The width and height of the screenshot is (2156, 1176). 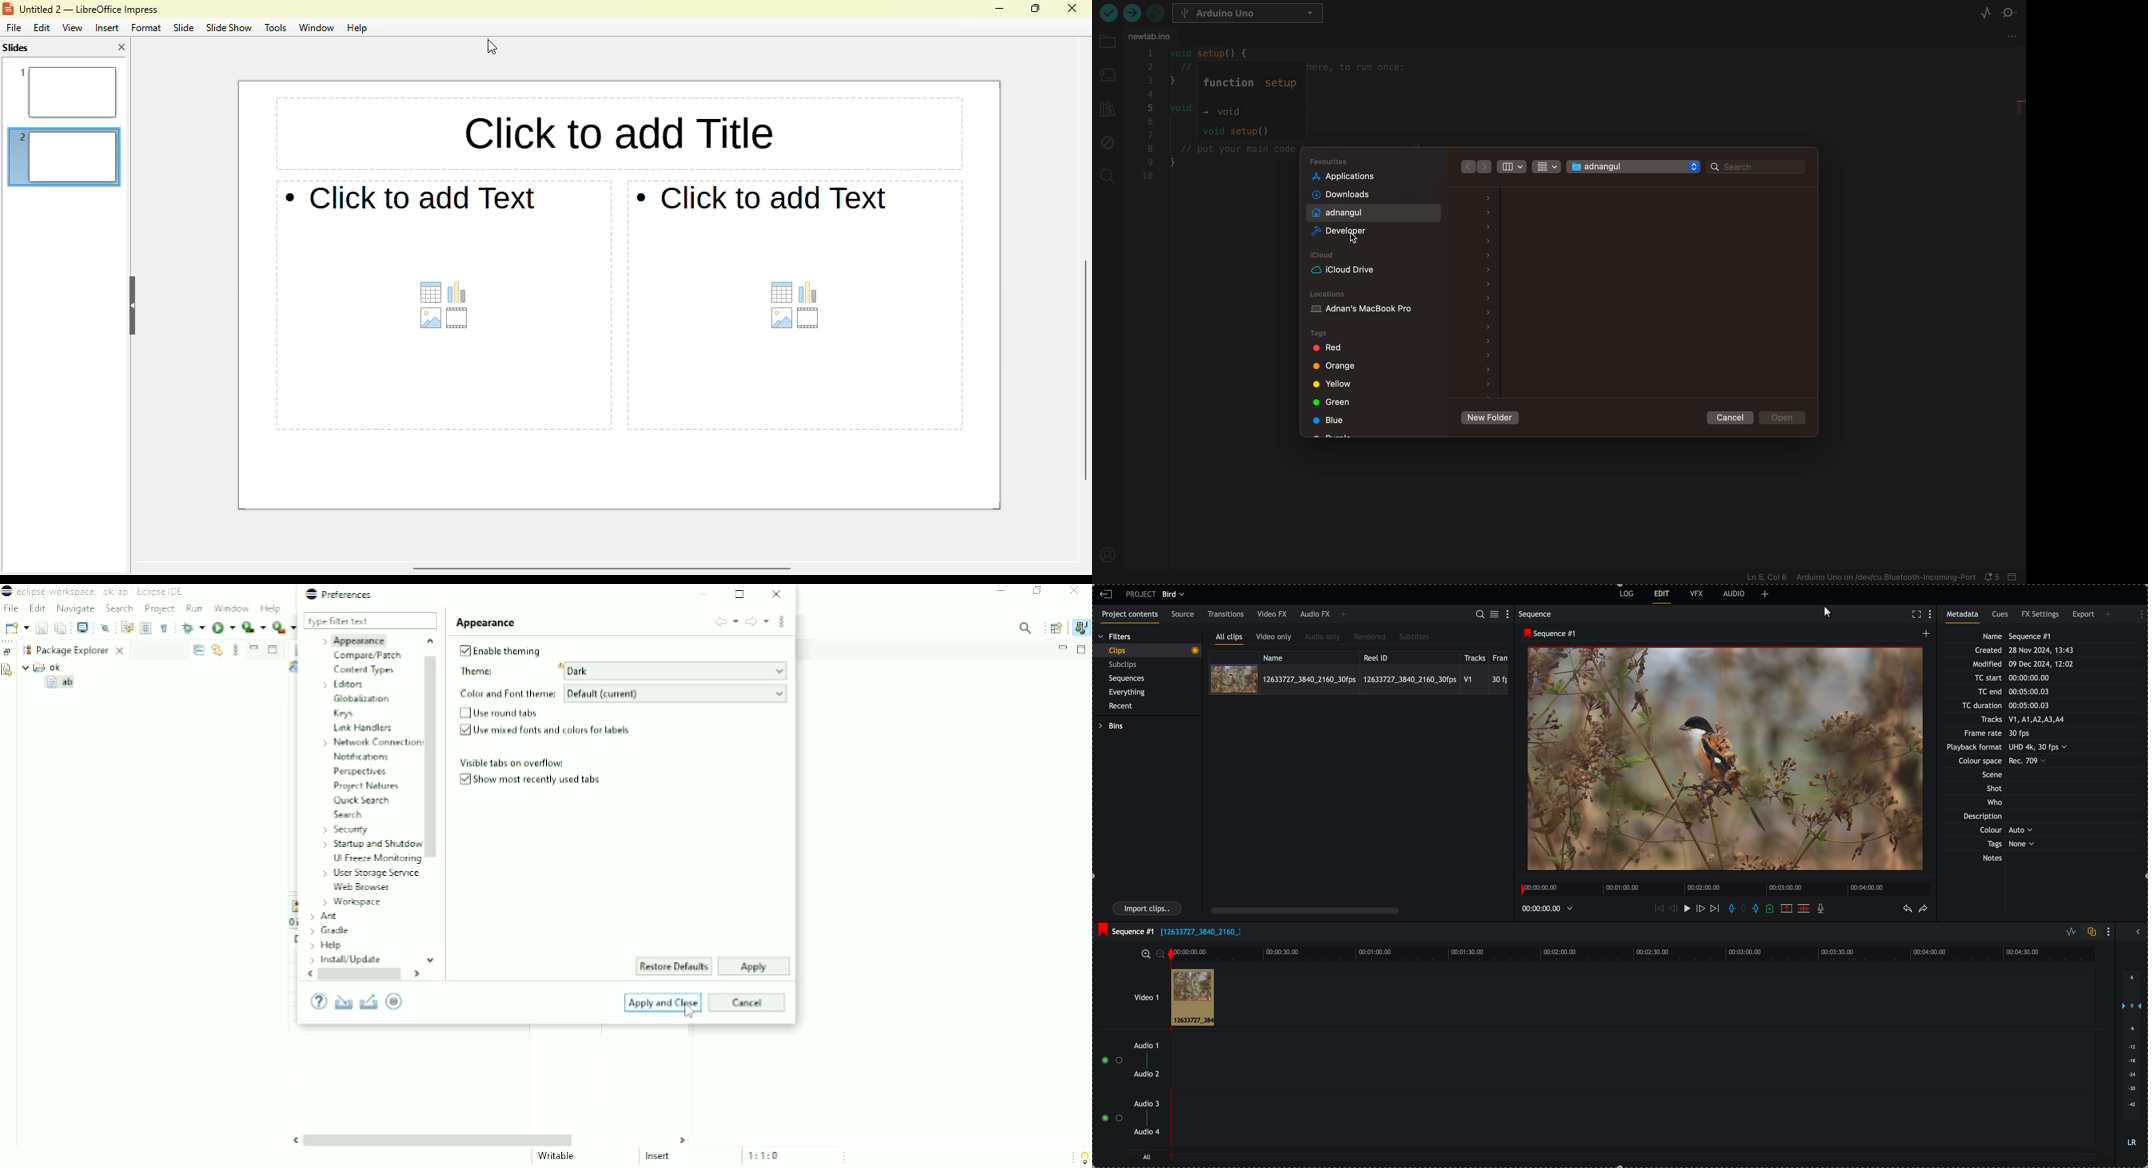 I want to click on User Storage Service, so click(x=368, y=873).